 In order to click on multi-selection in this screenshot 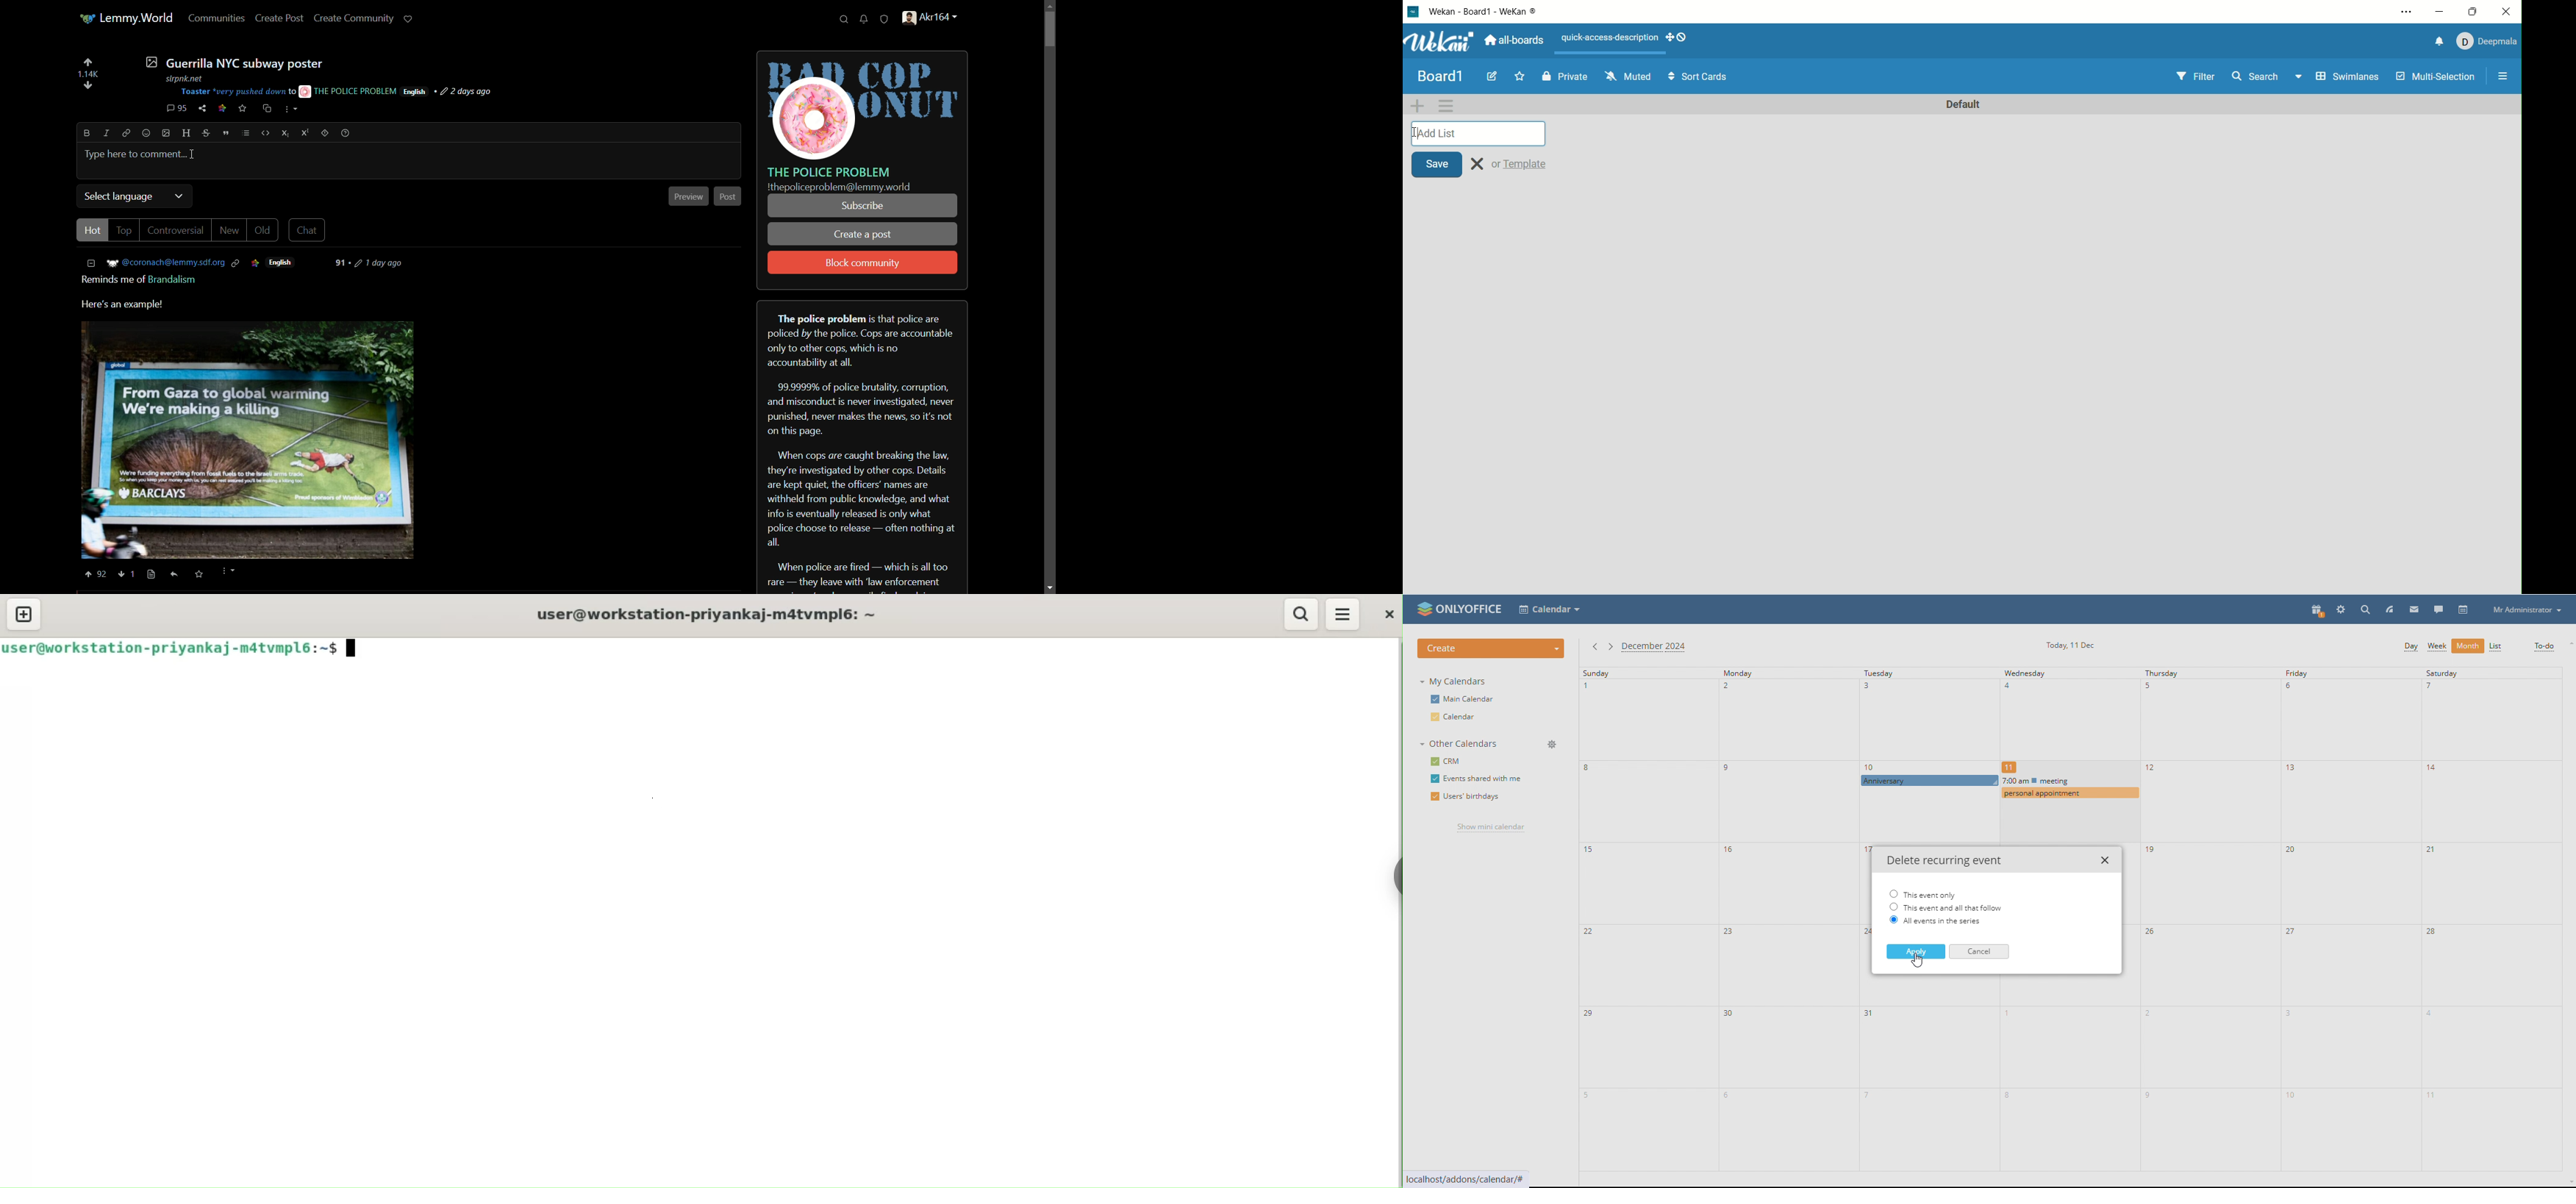, I will do `click(2438, 77)`.